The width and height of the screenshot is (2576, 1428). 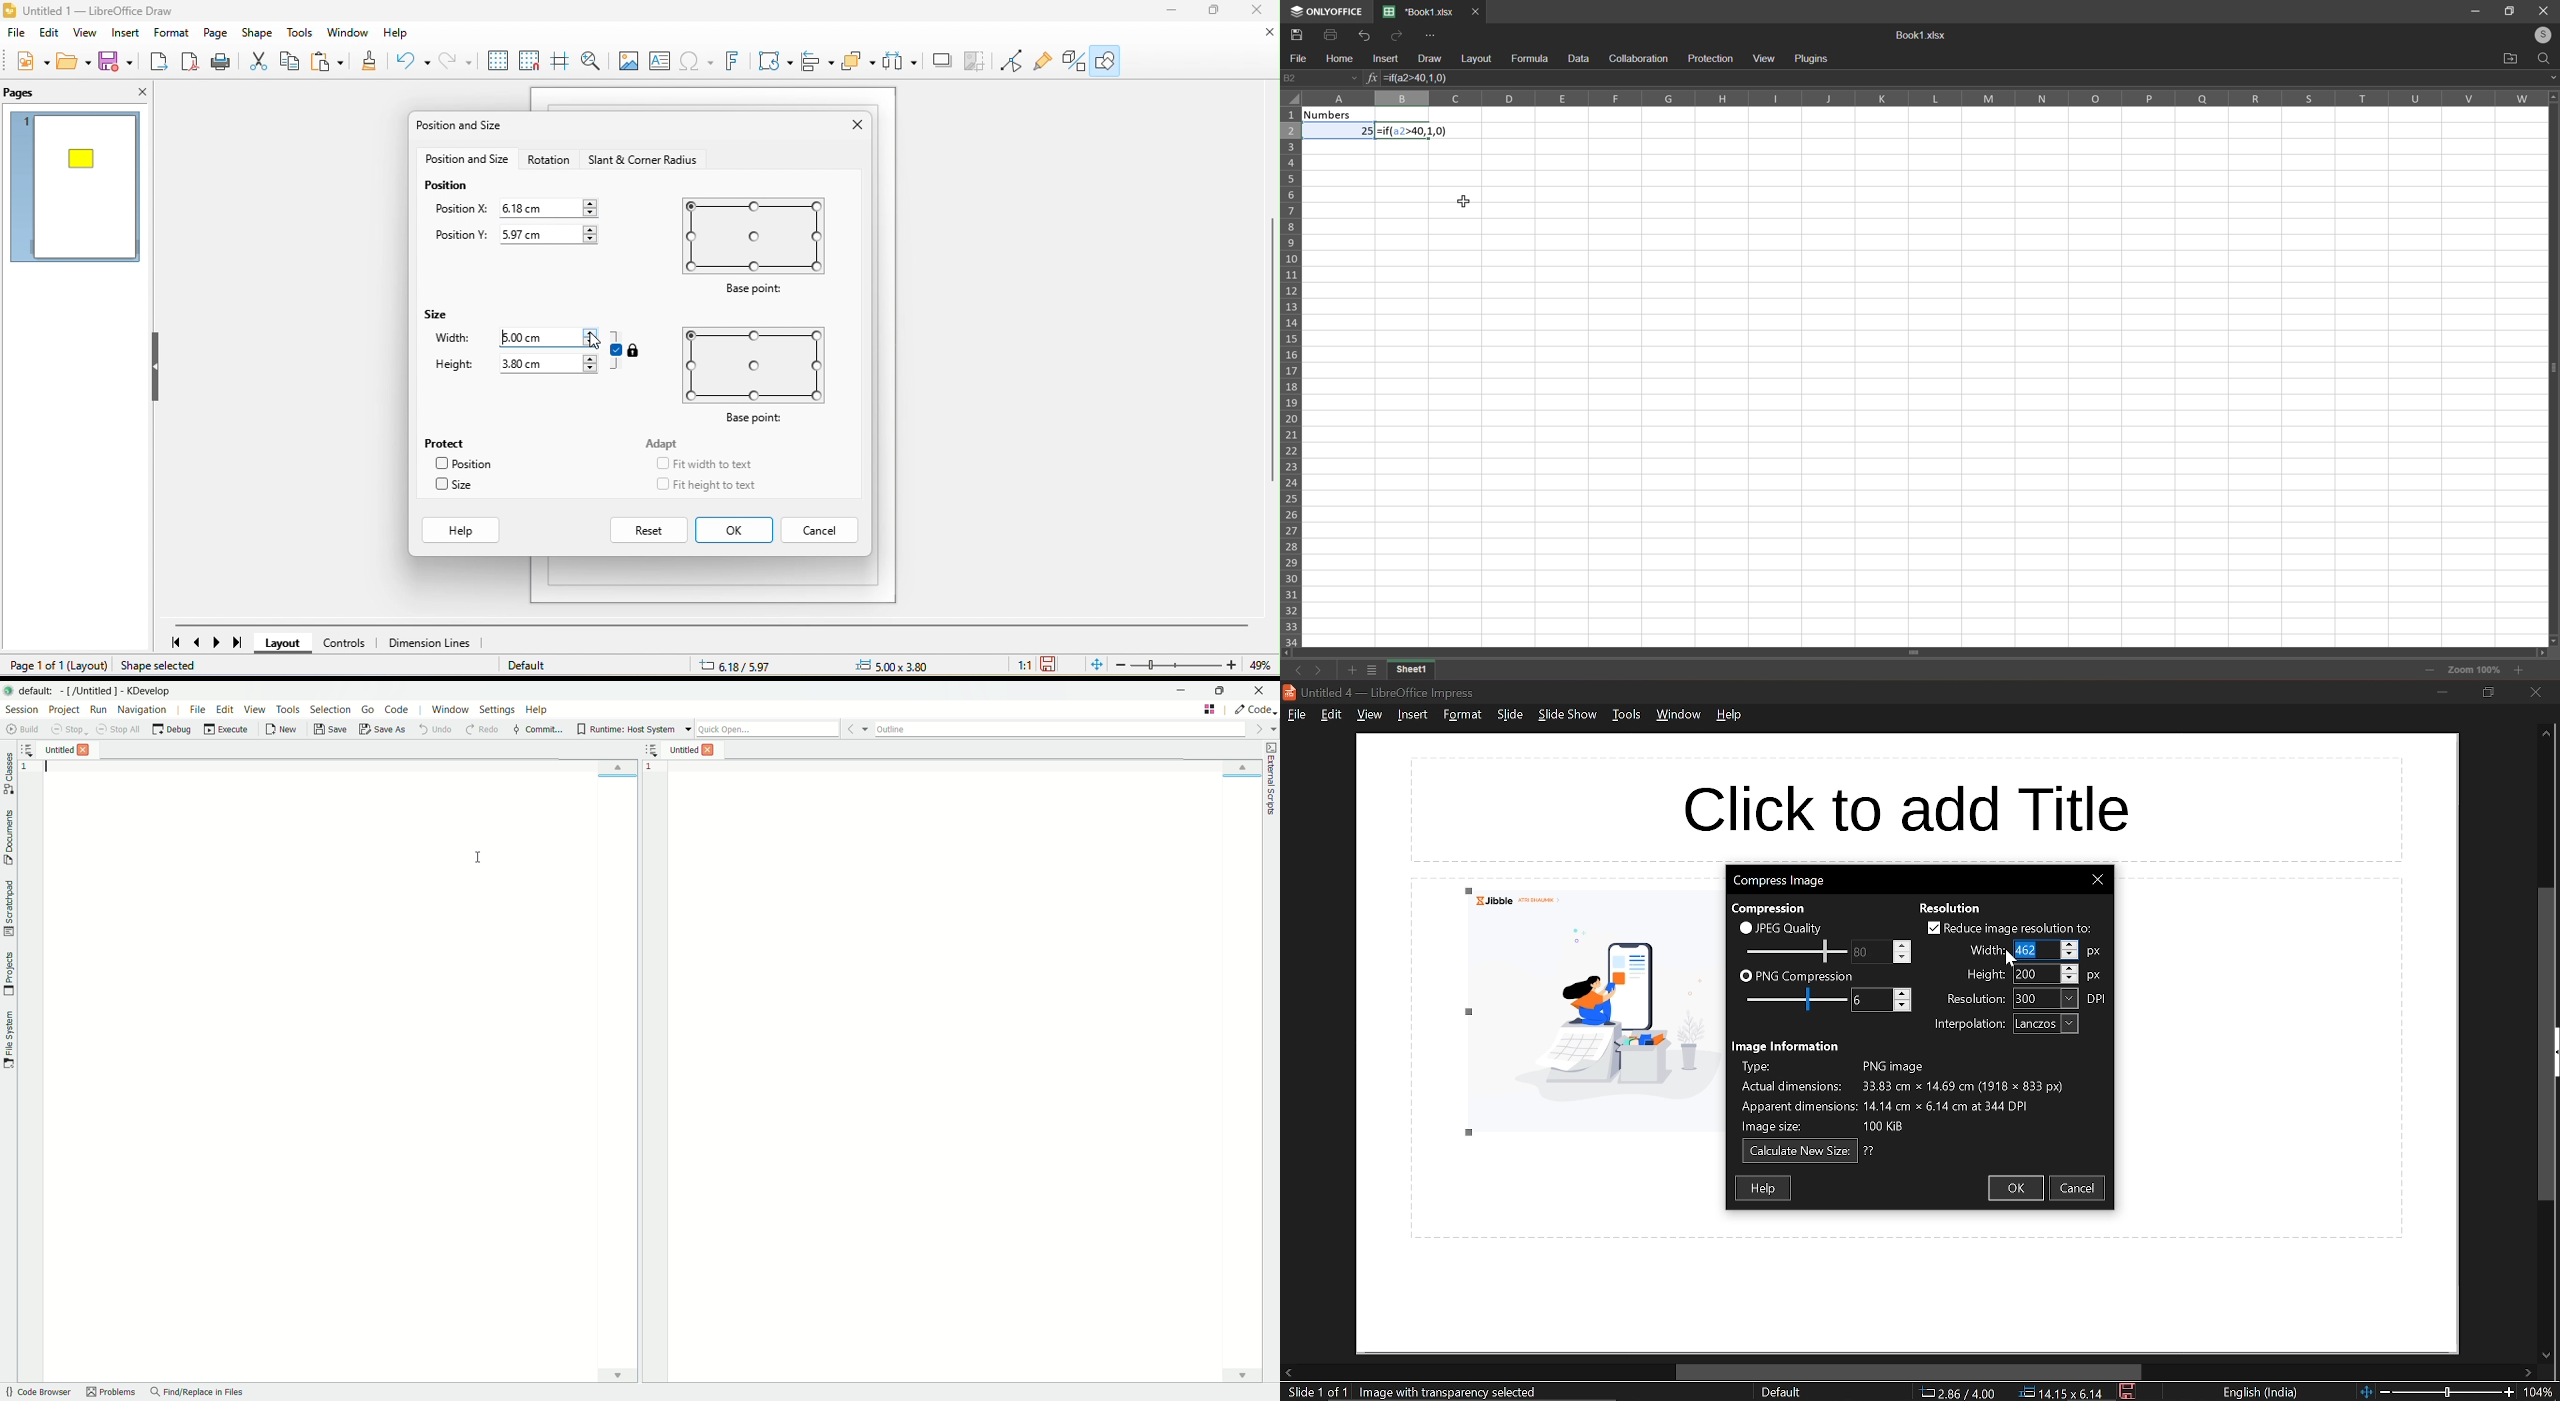 What do you see at coordinates (1369, 716) in the screenshot?
I see `view` at bounding box center [1369, 716].